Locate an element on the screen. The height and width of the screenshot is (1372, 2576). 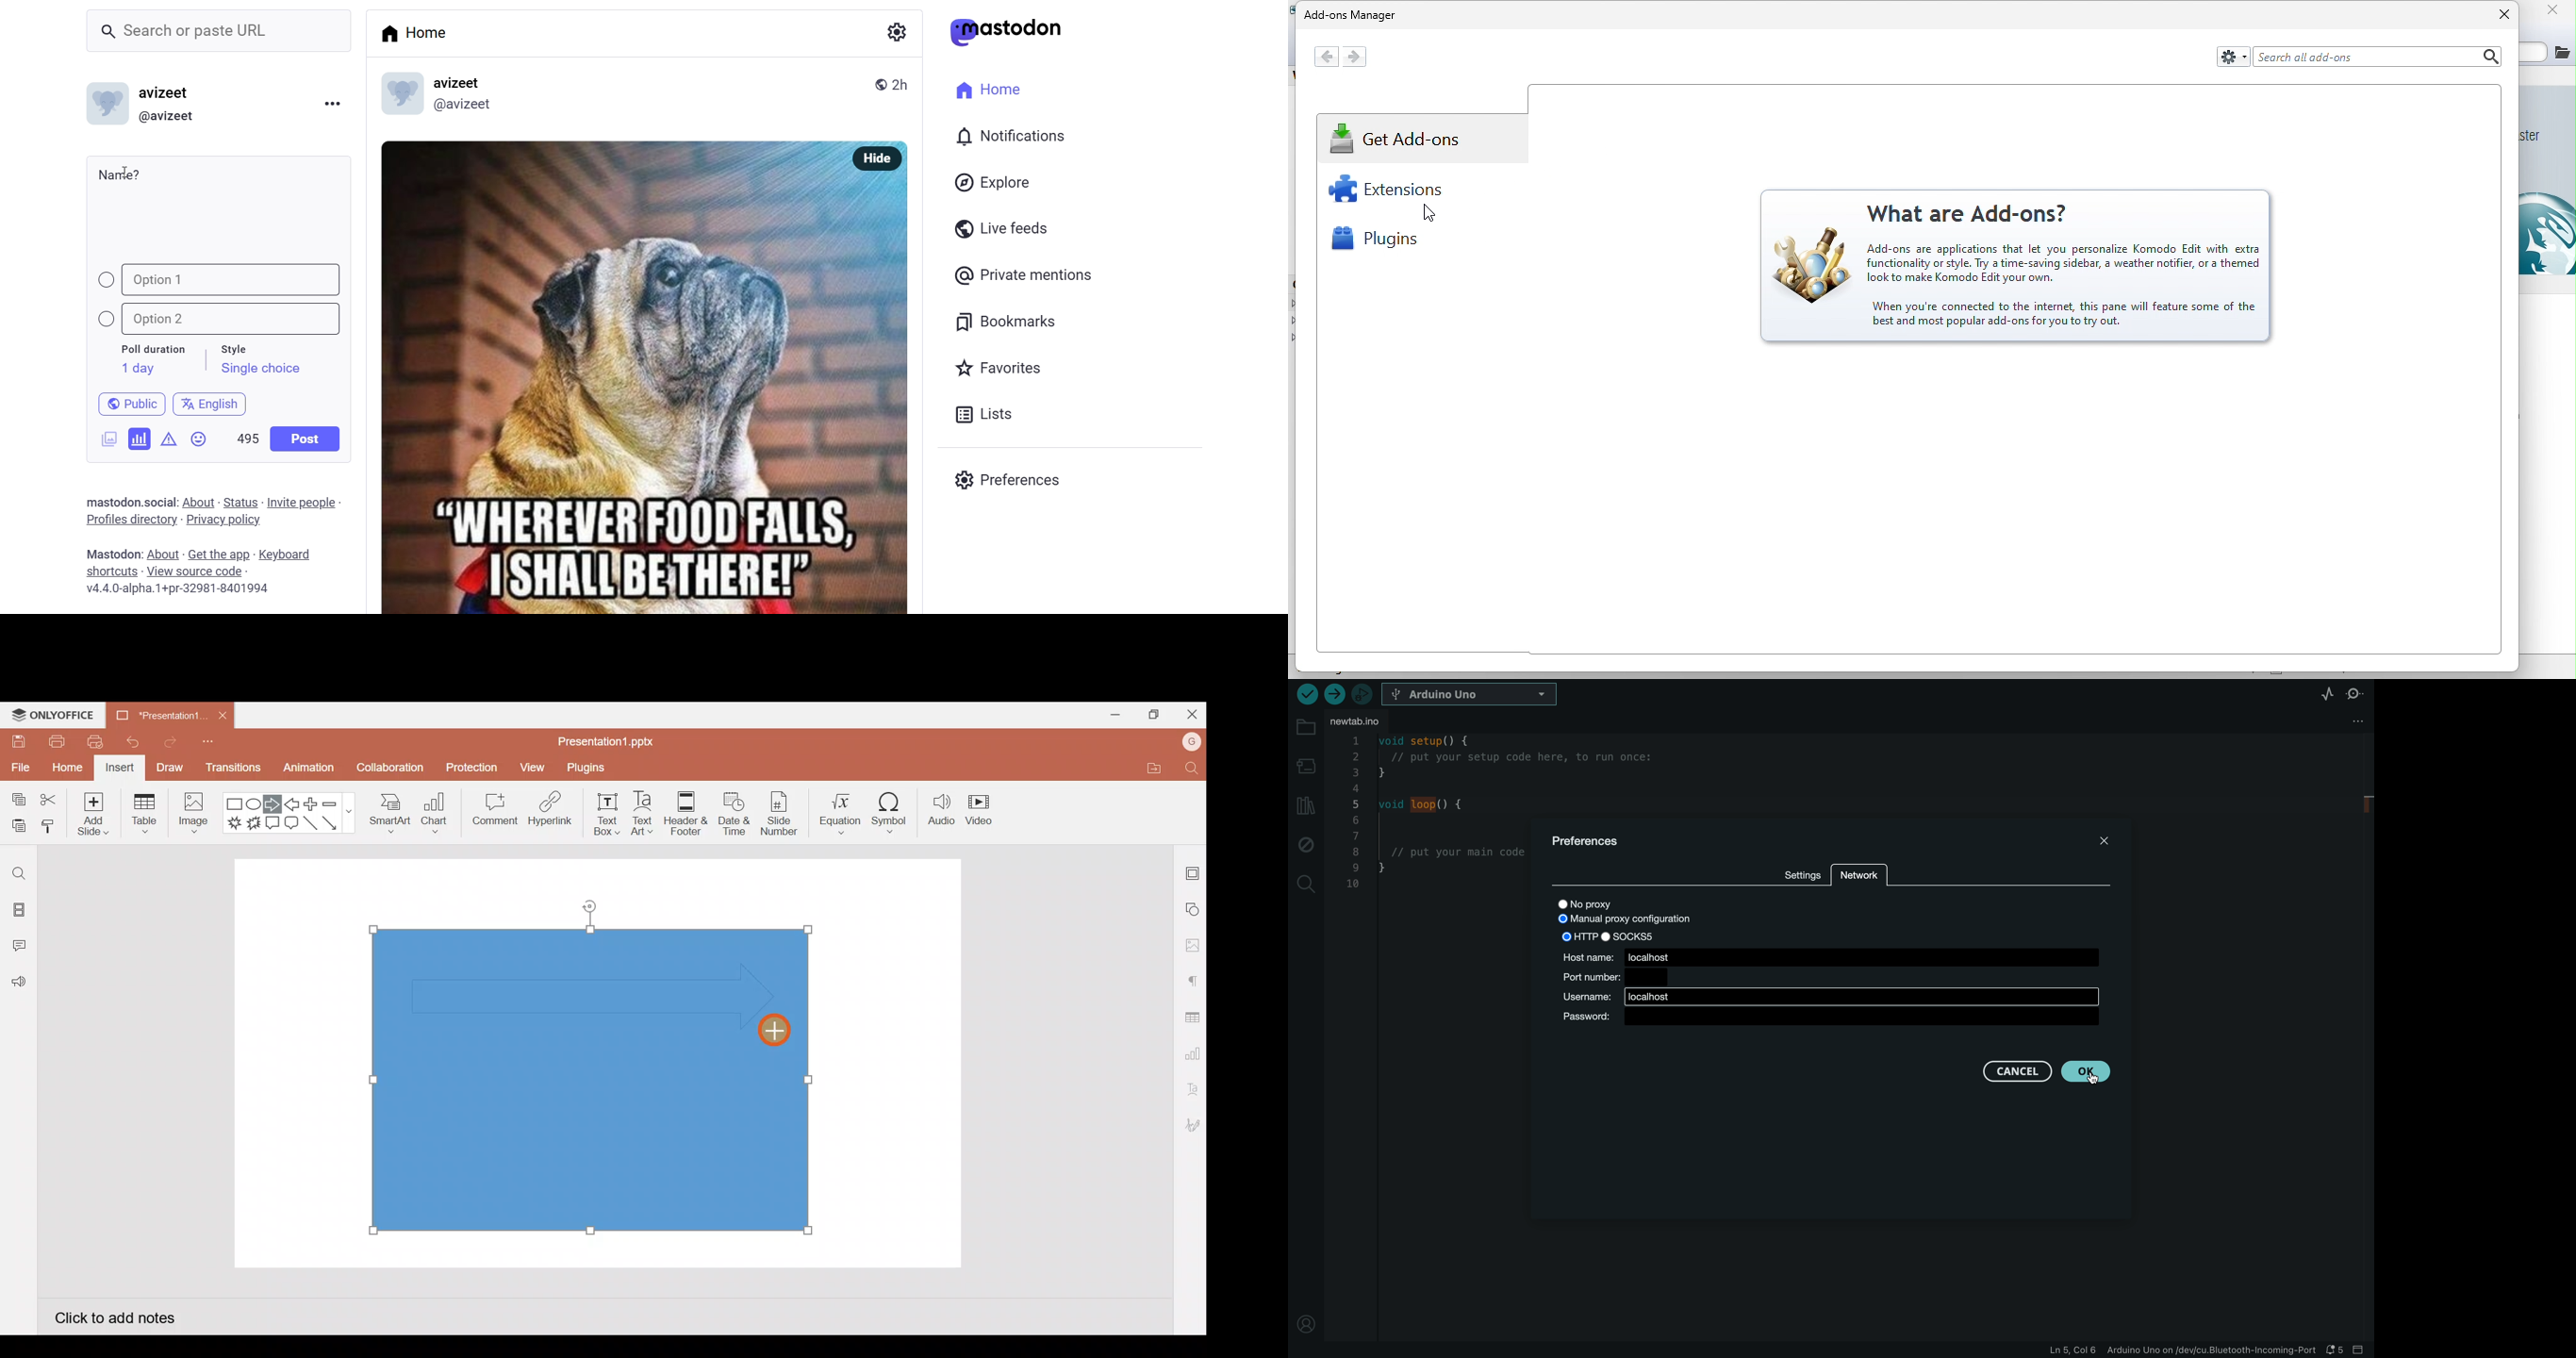
Slide settings is located at coordinates (1193, 871).